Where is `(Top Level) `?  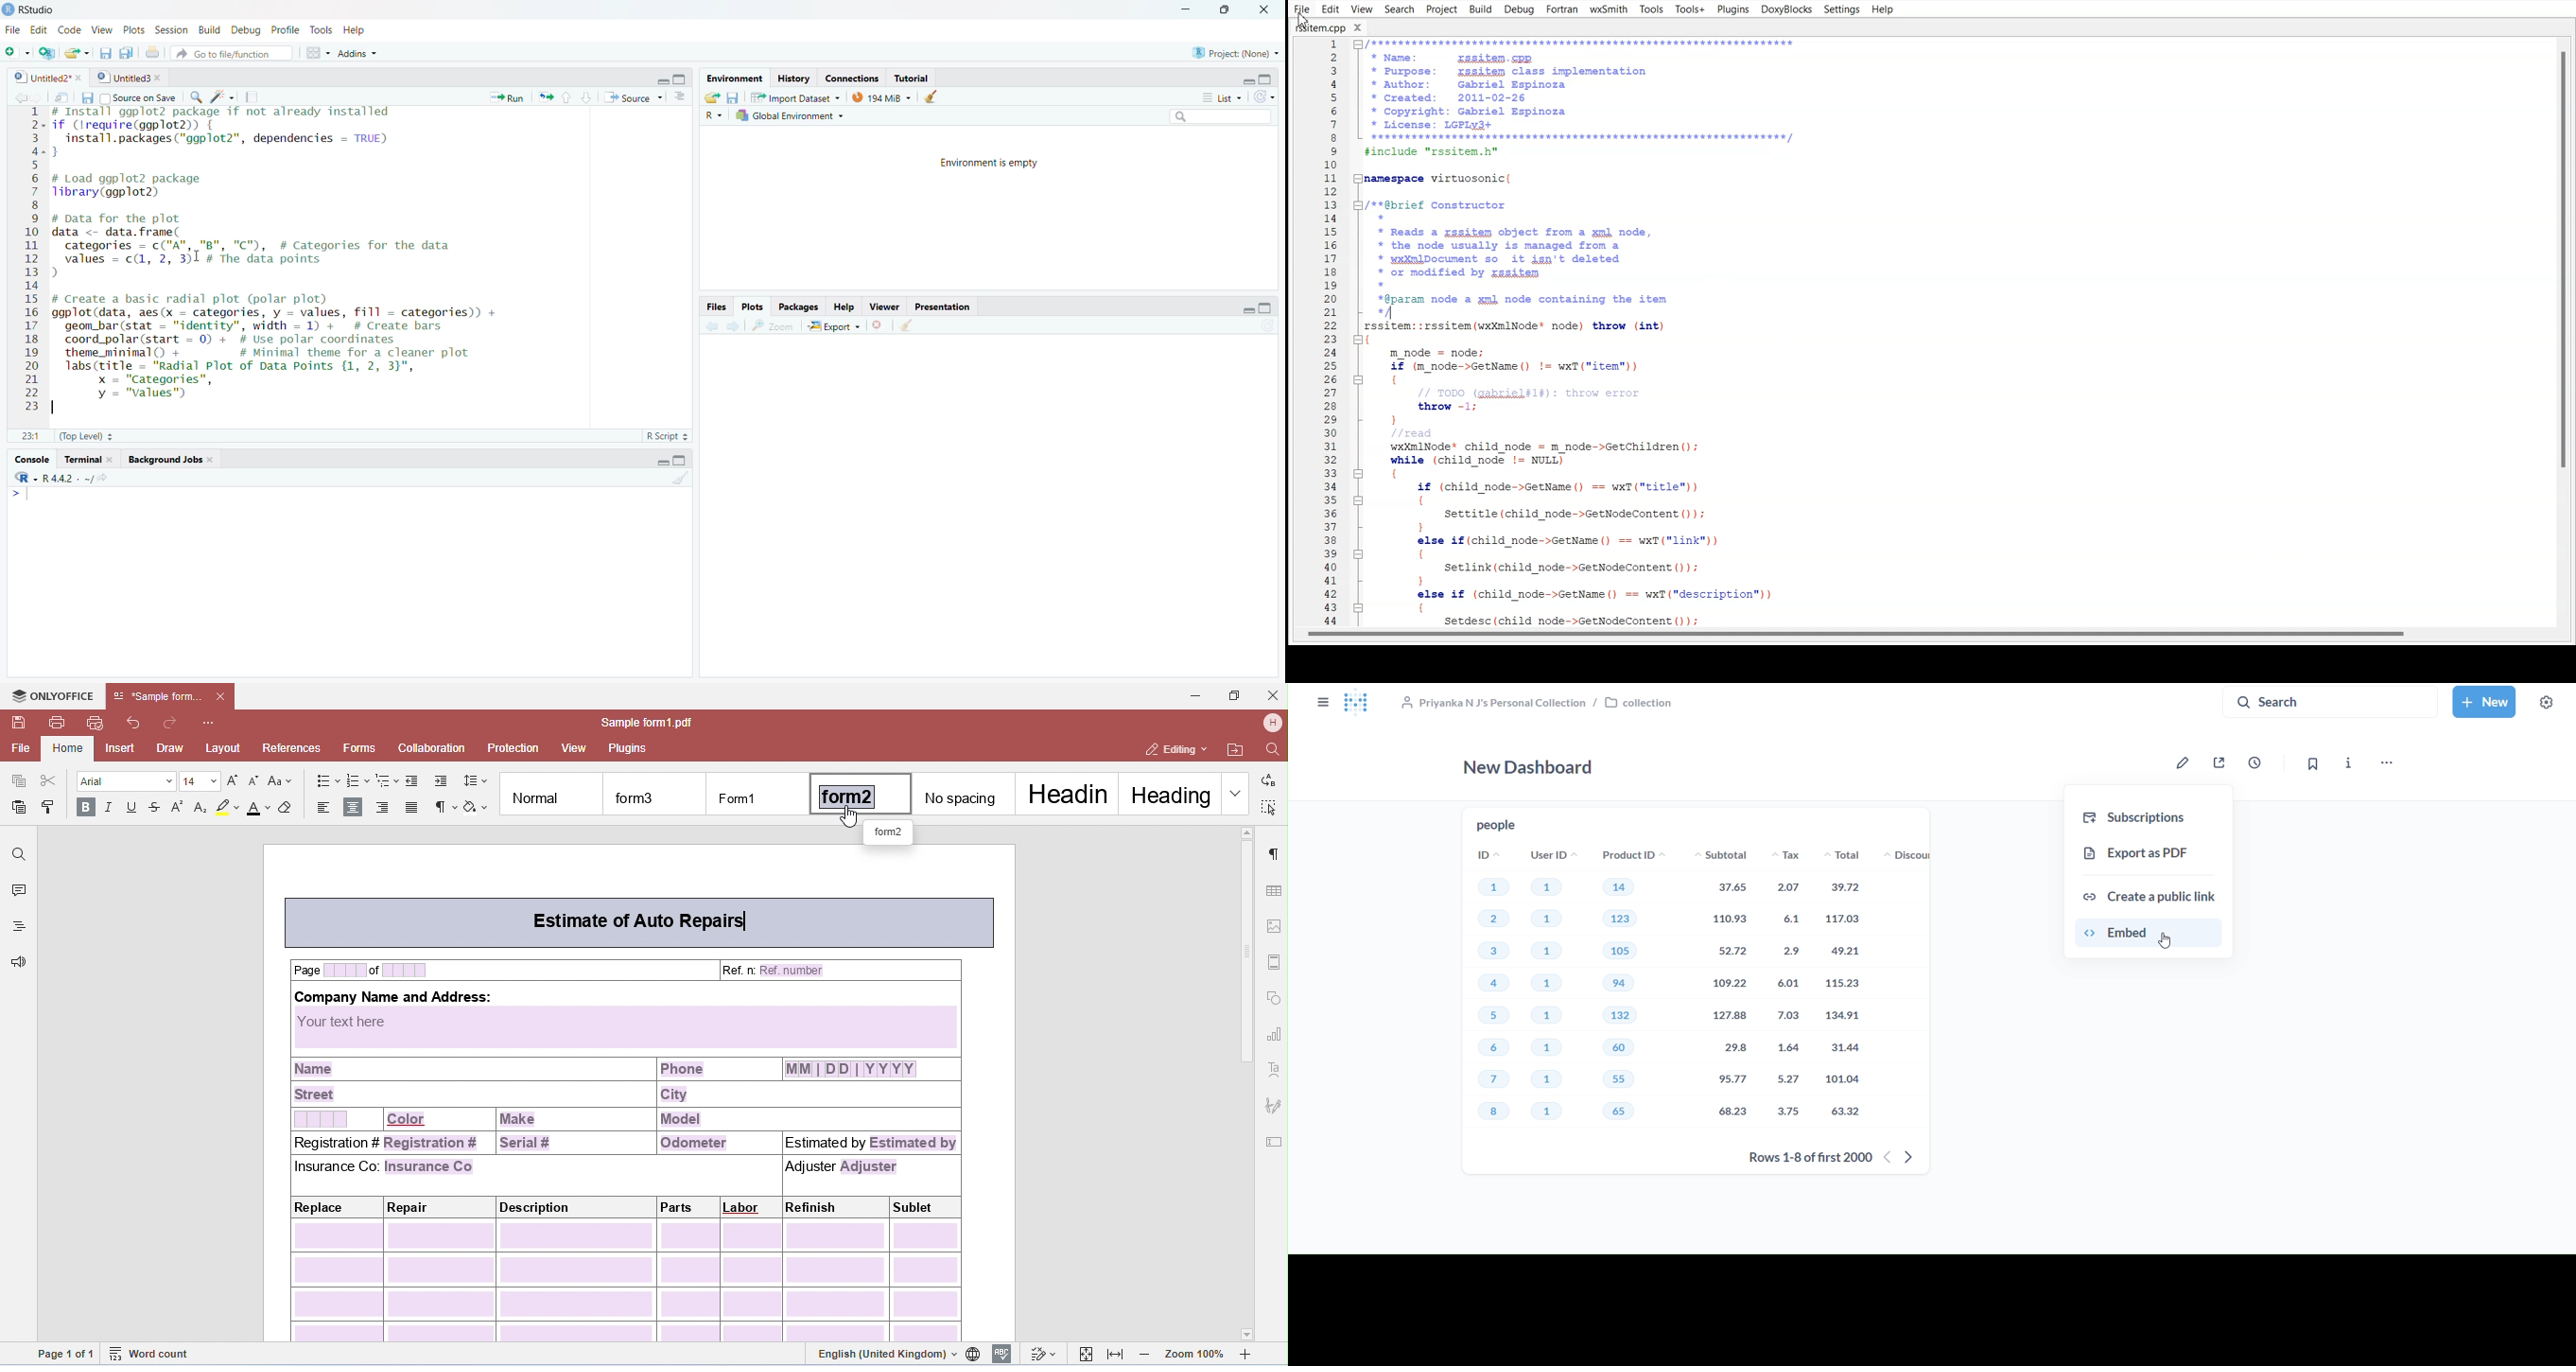 (Top Level)  is located at coordinates (88, 436).